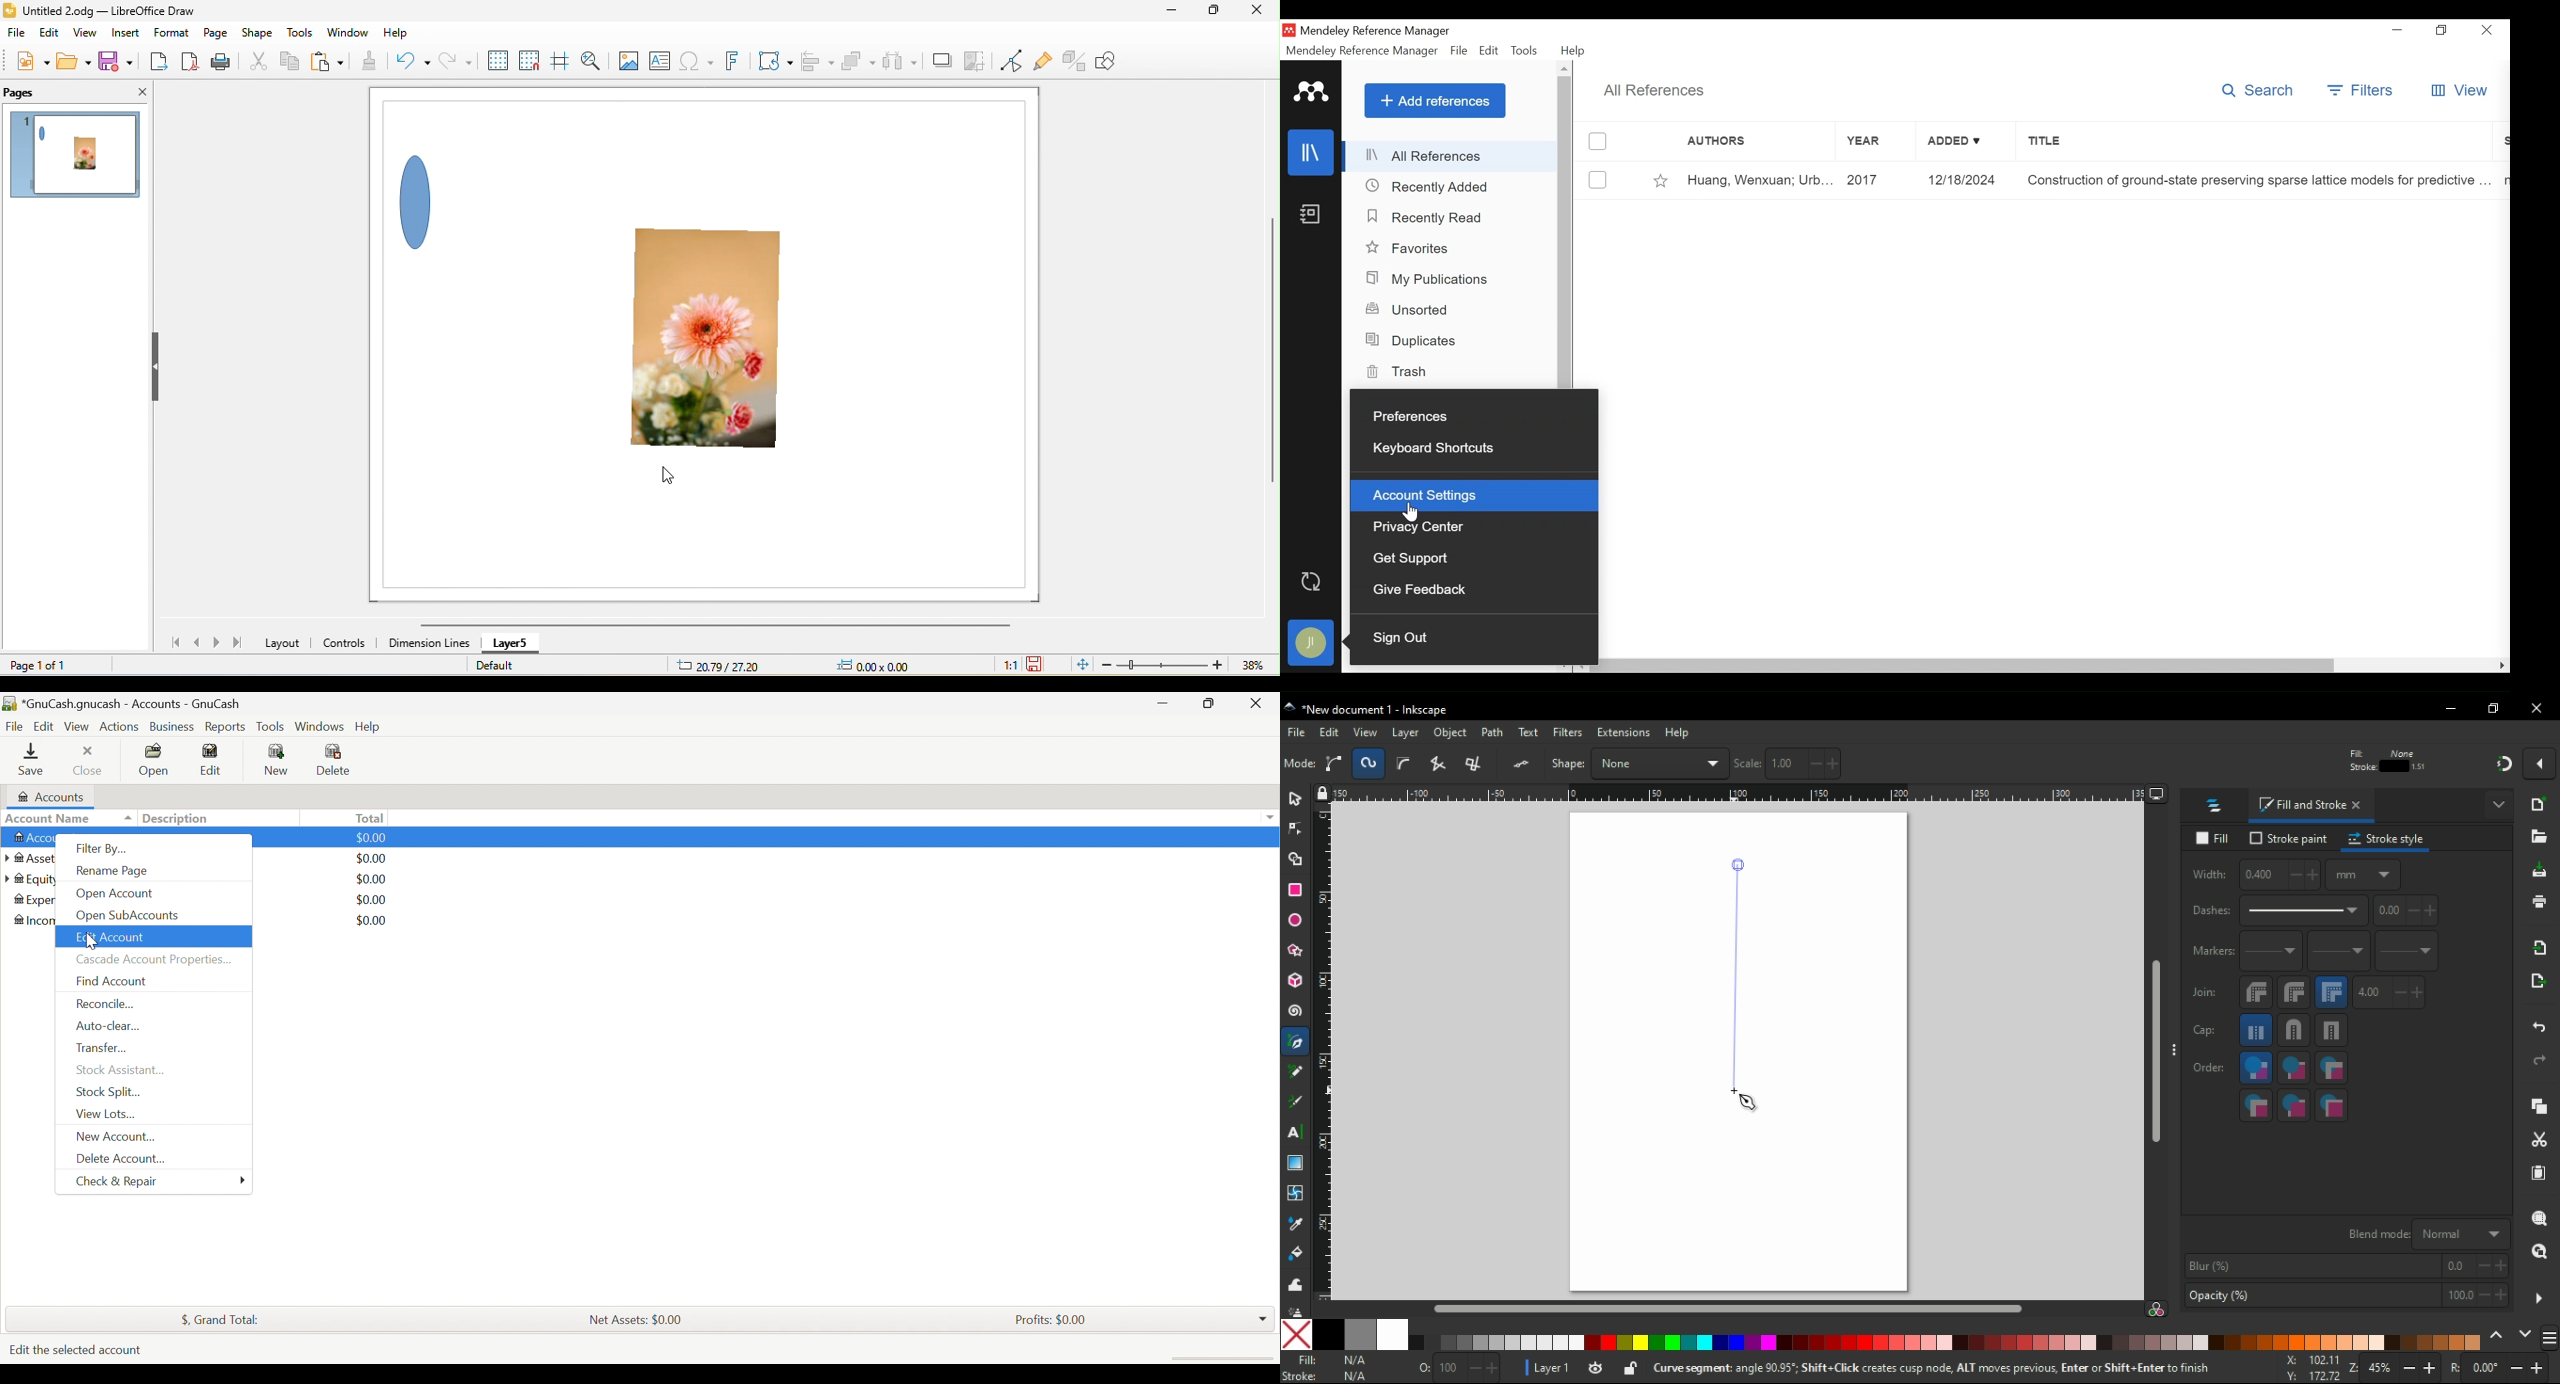  What do you see at coordinates (1269, 353) in the screenshot?
I see `vertical scroll bar` at bounding box center [1269, 353].